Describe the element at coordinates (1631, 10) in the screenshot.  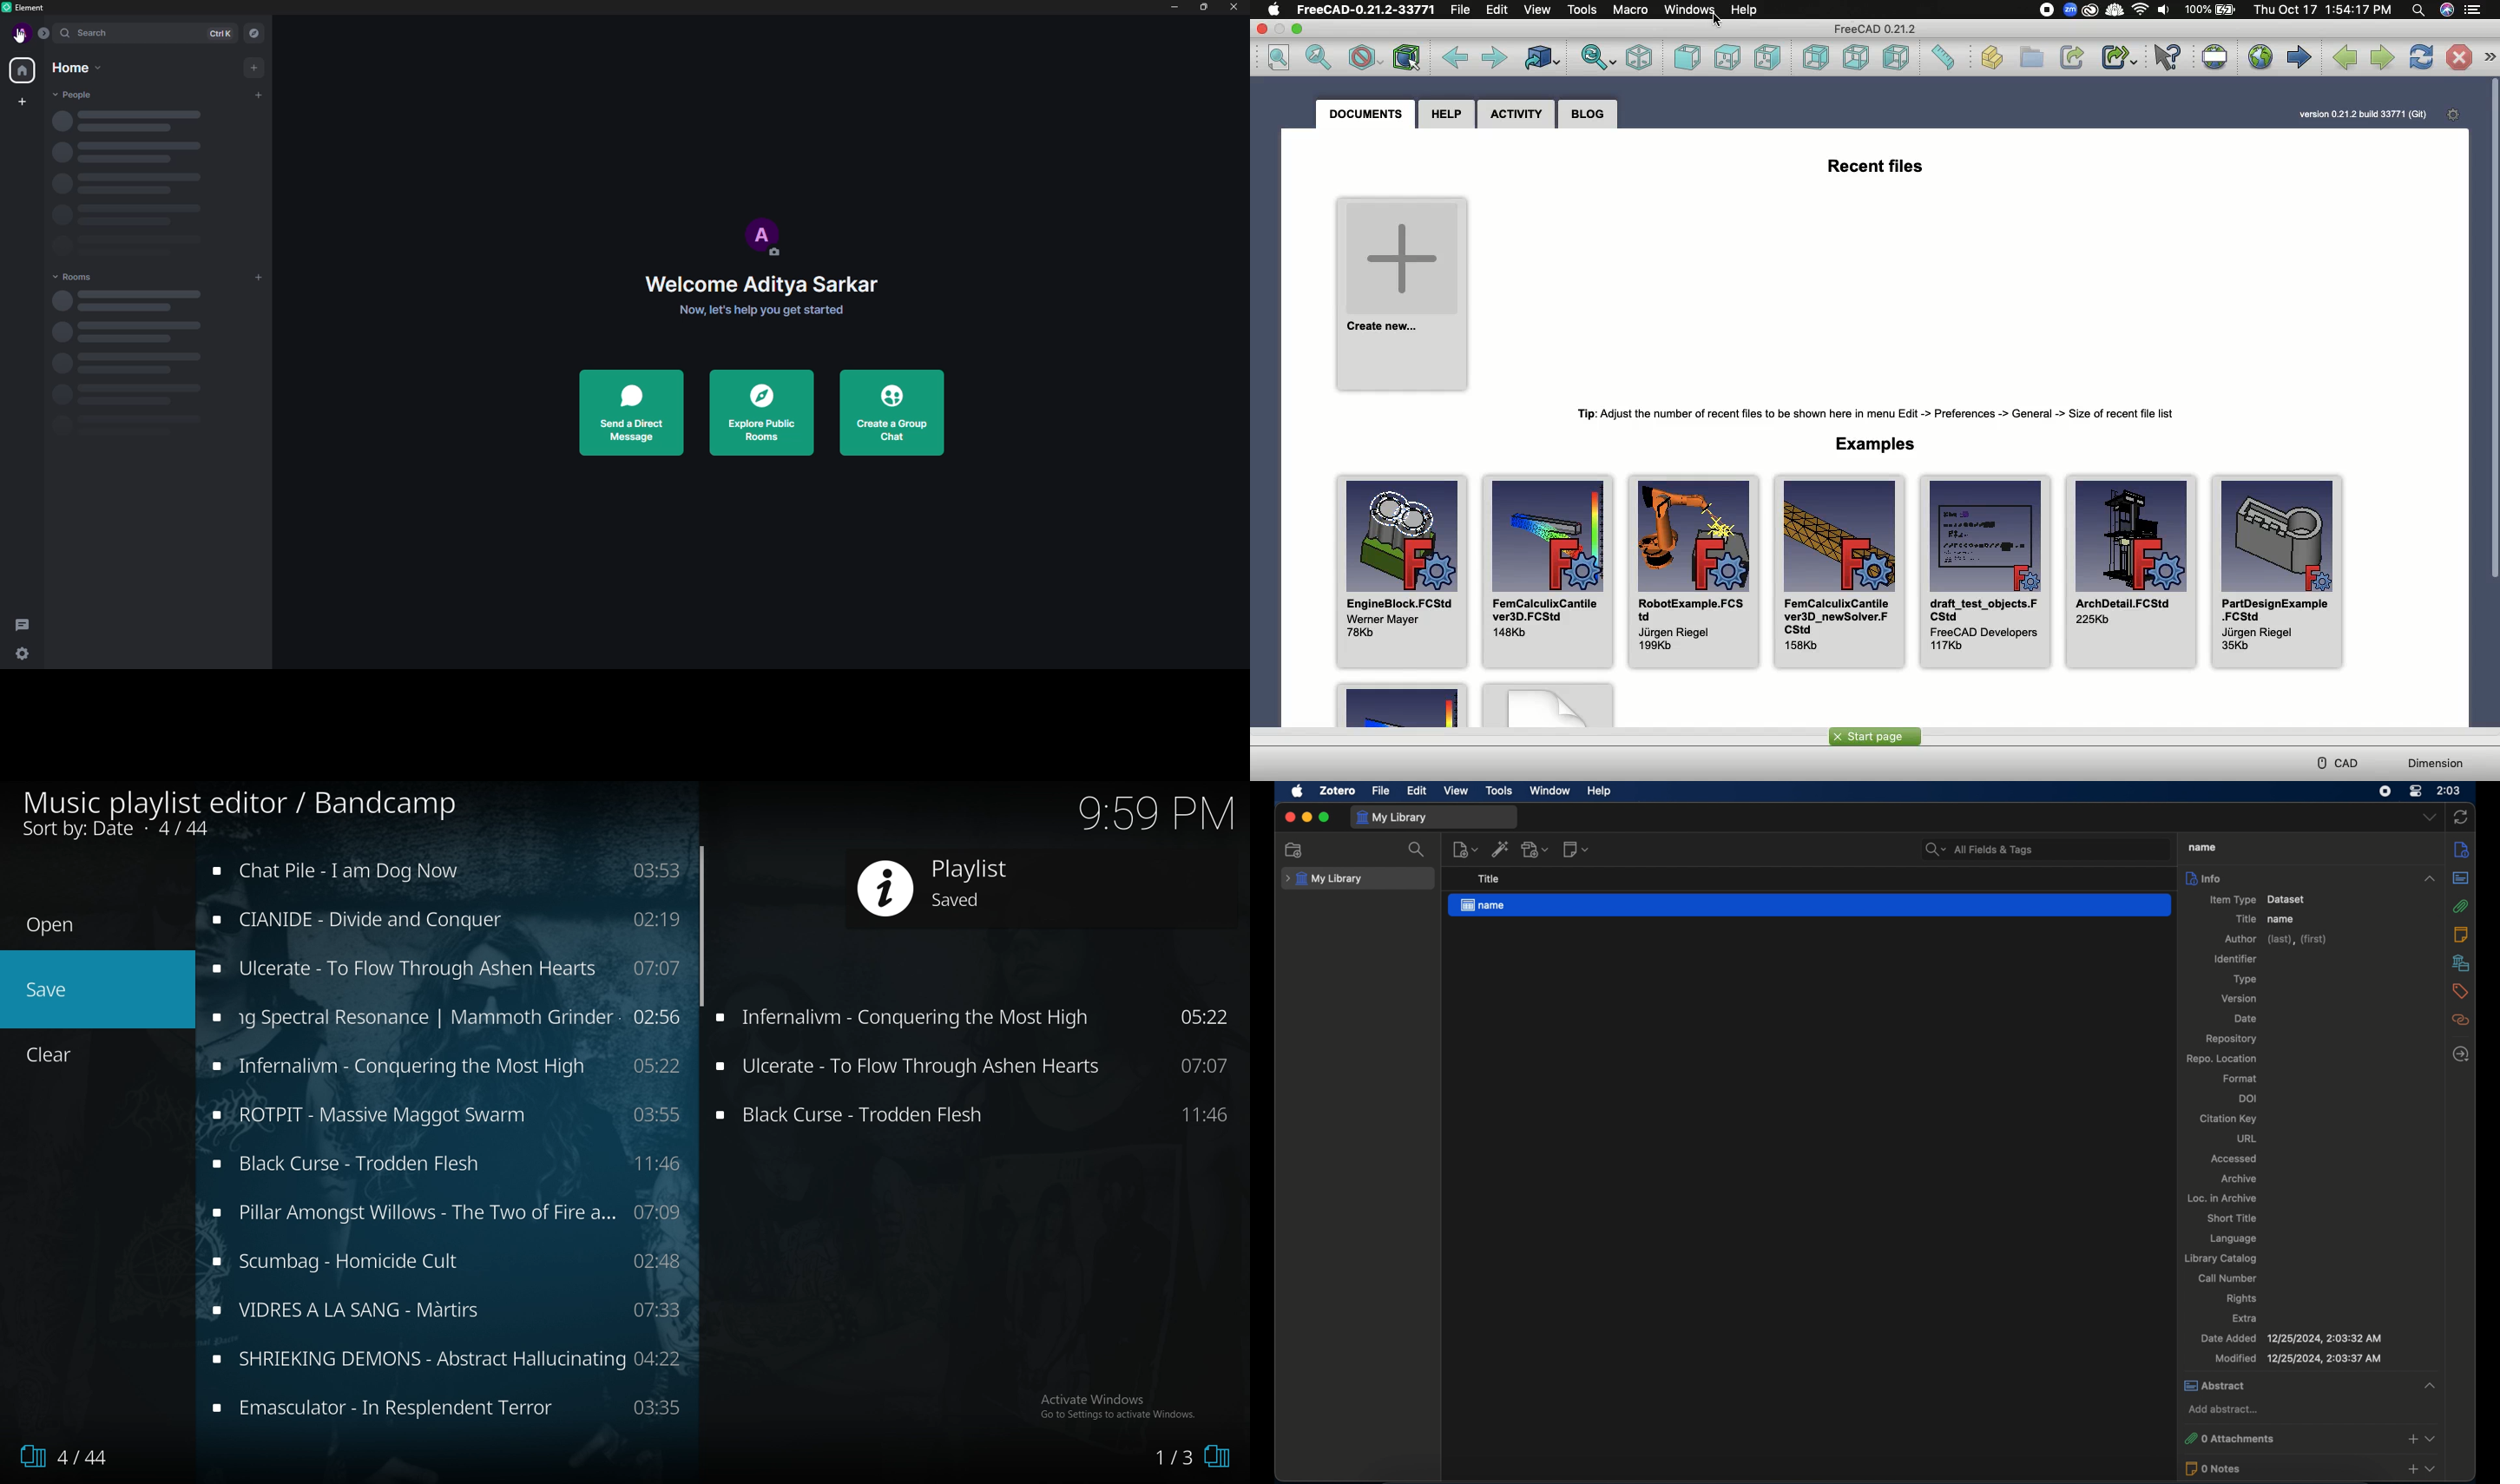
I see `Macro` at that location.